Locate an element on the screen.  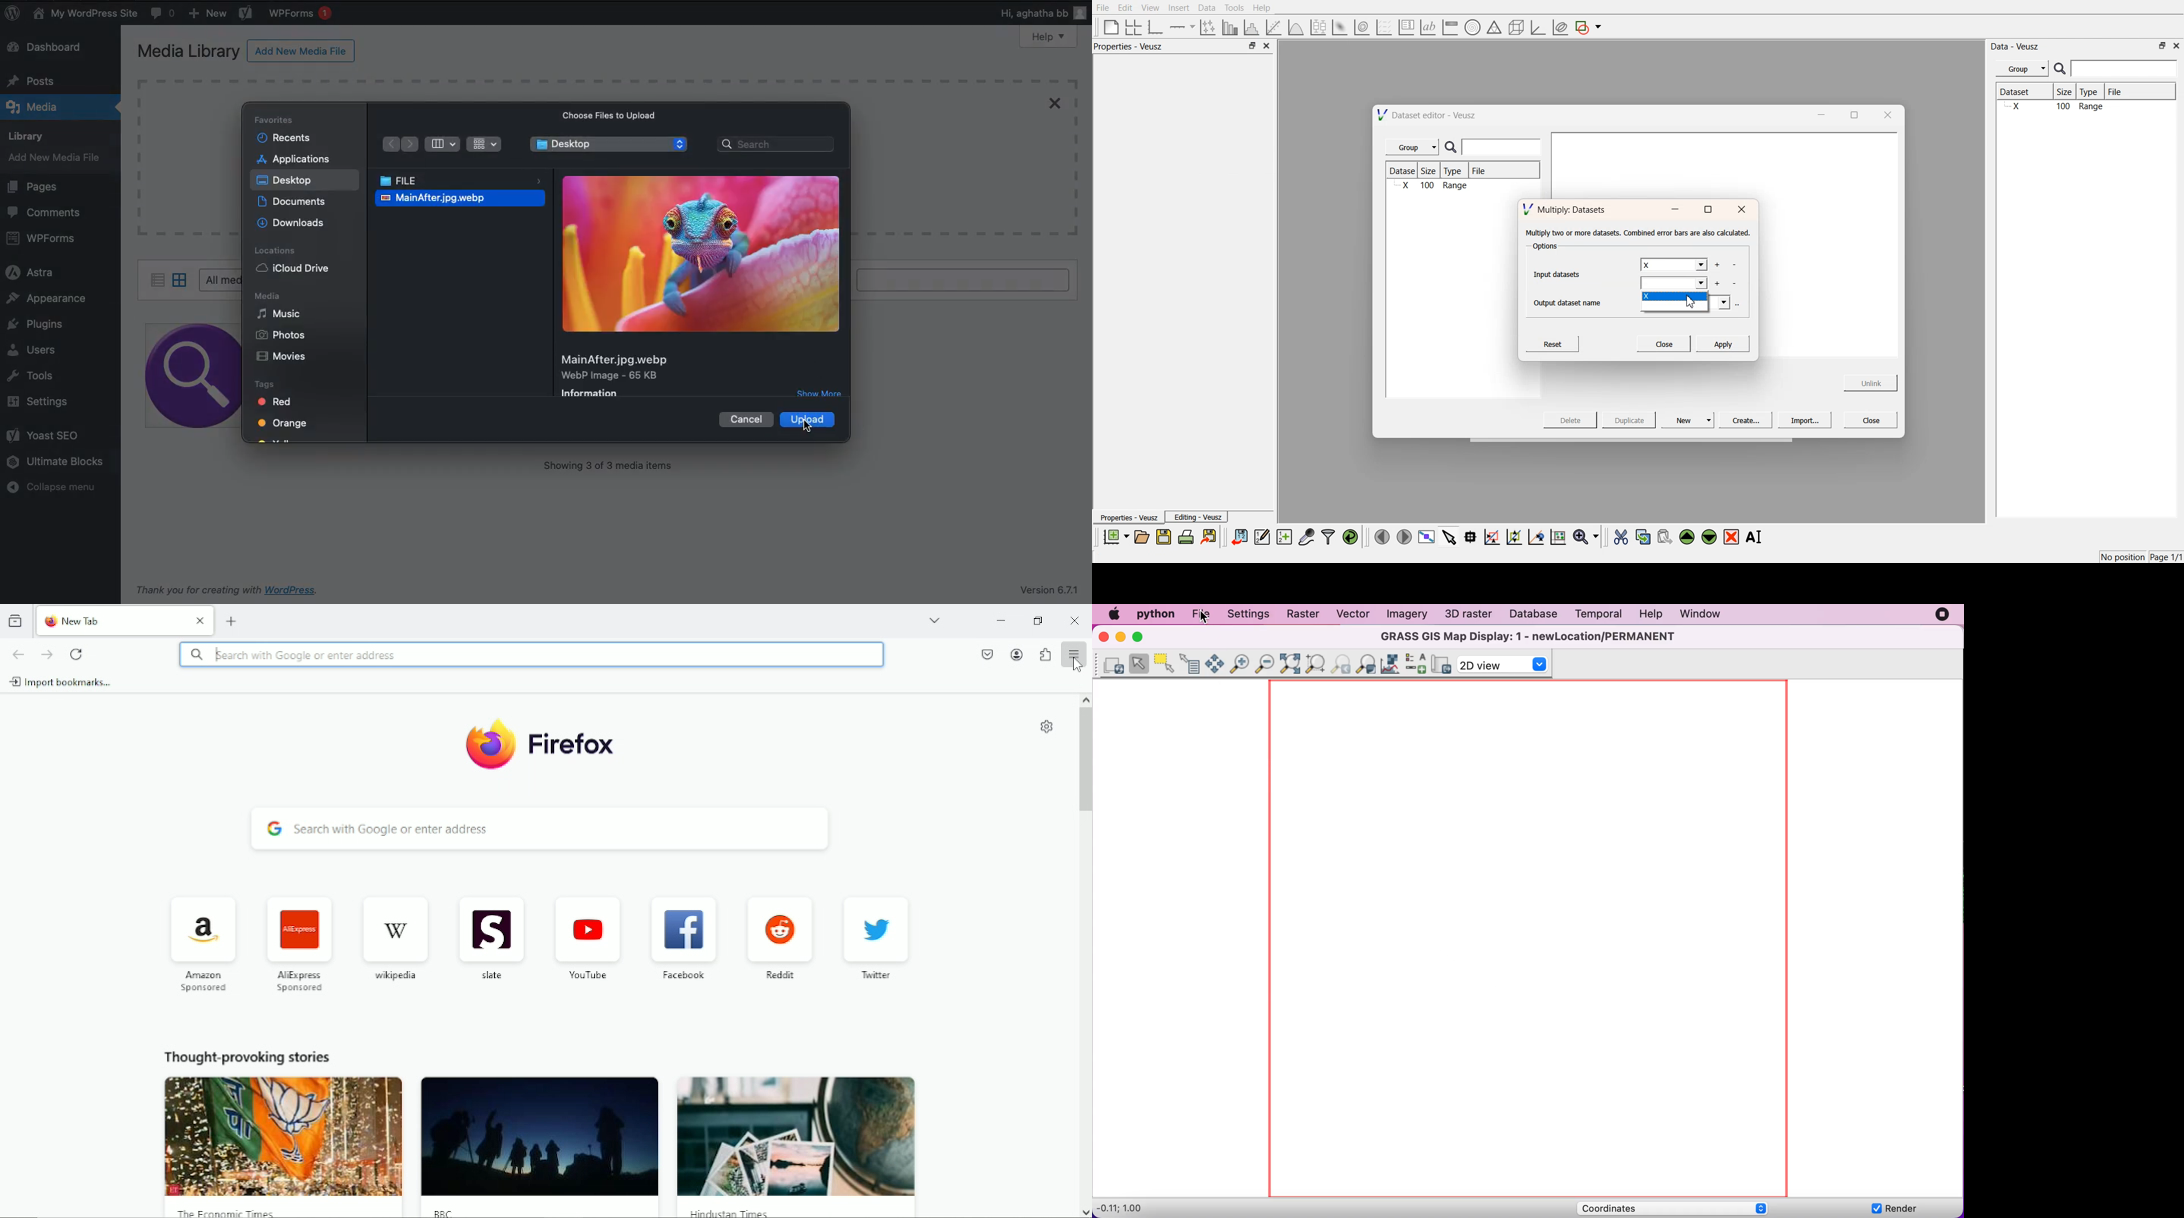
new tab is located at coordinates (232, 619).